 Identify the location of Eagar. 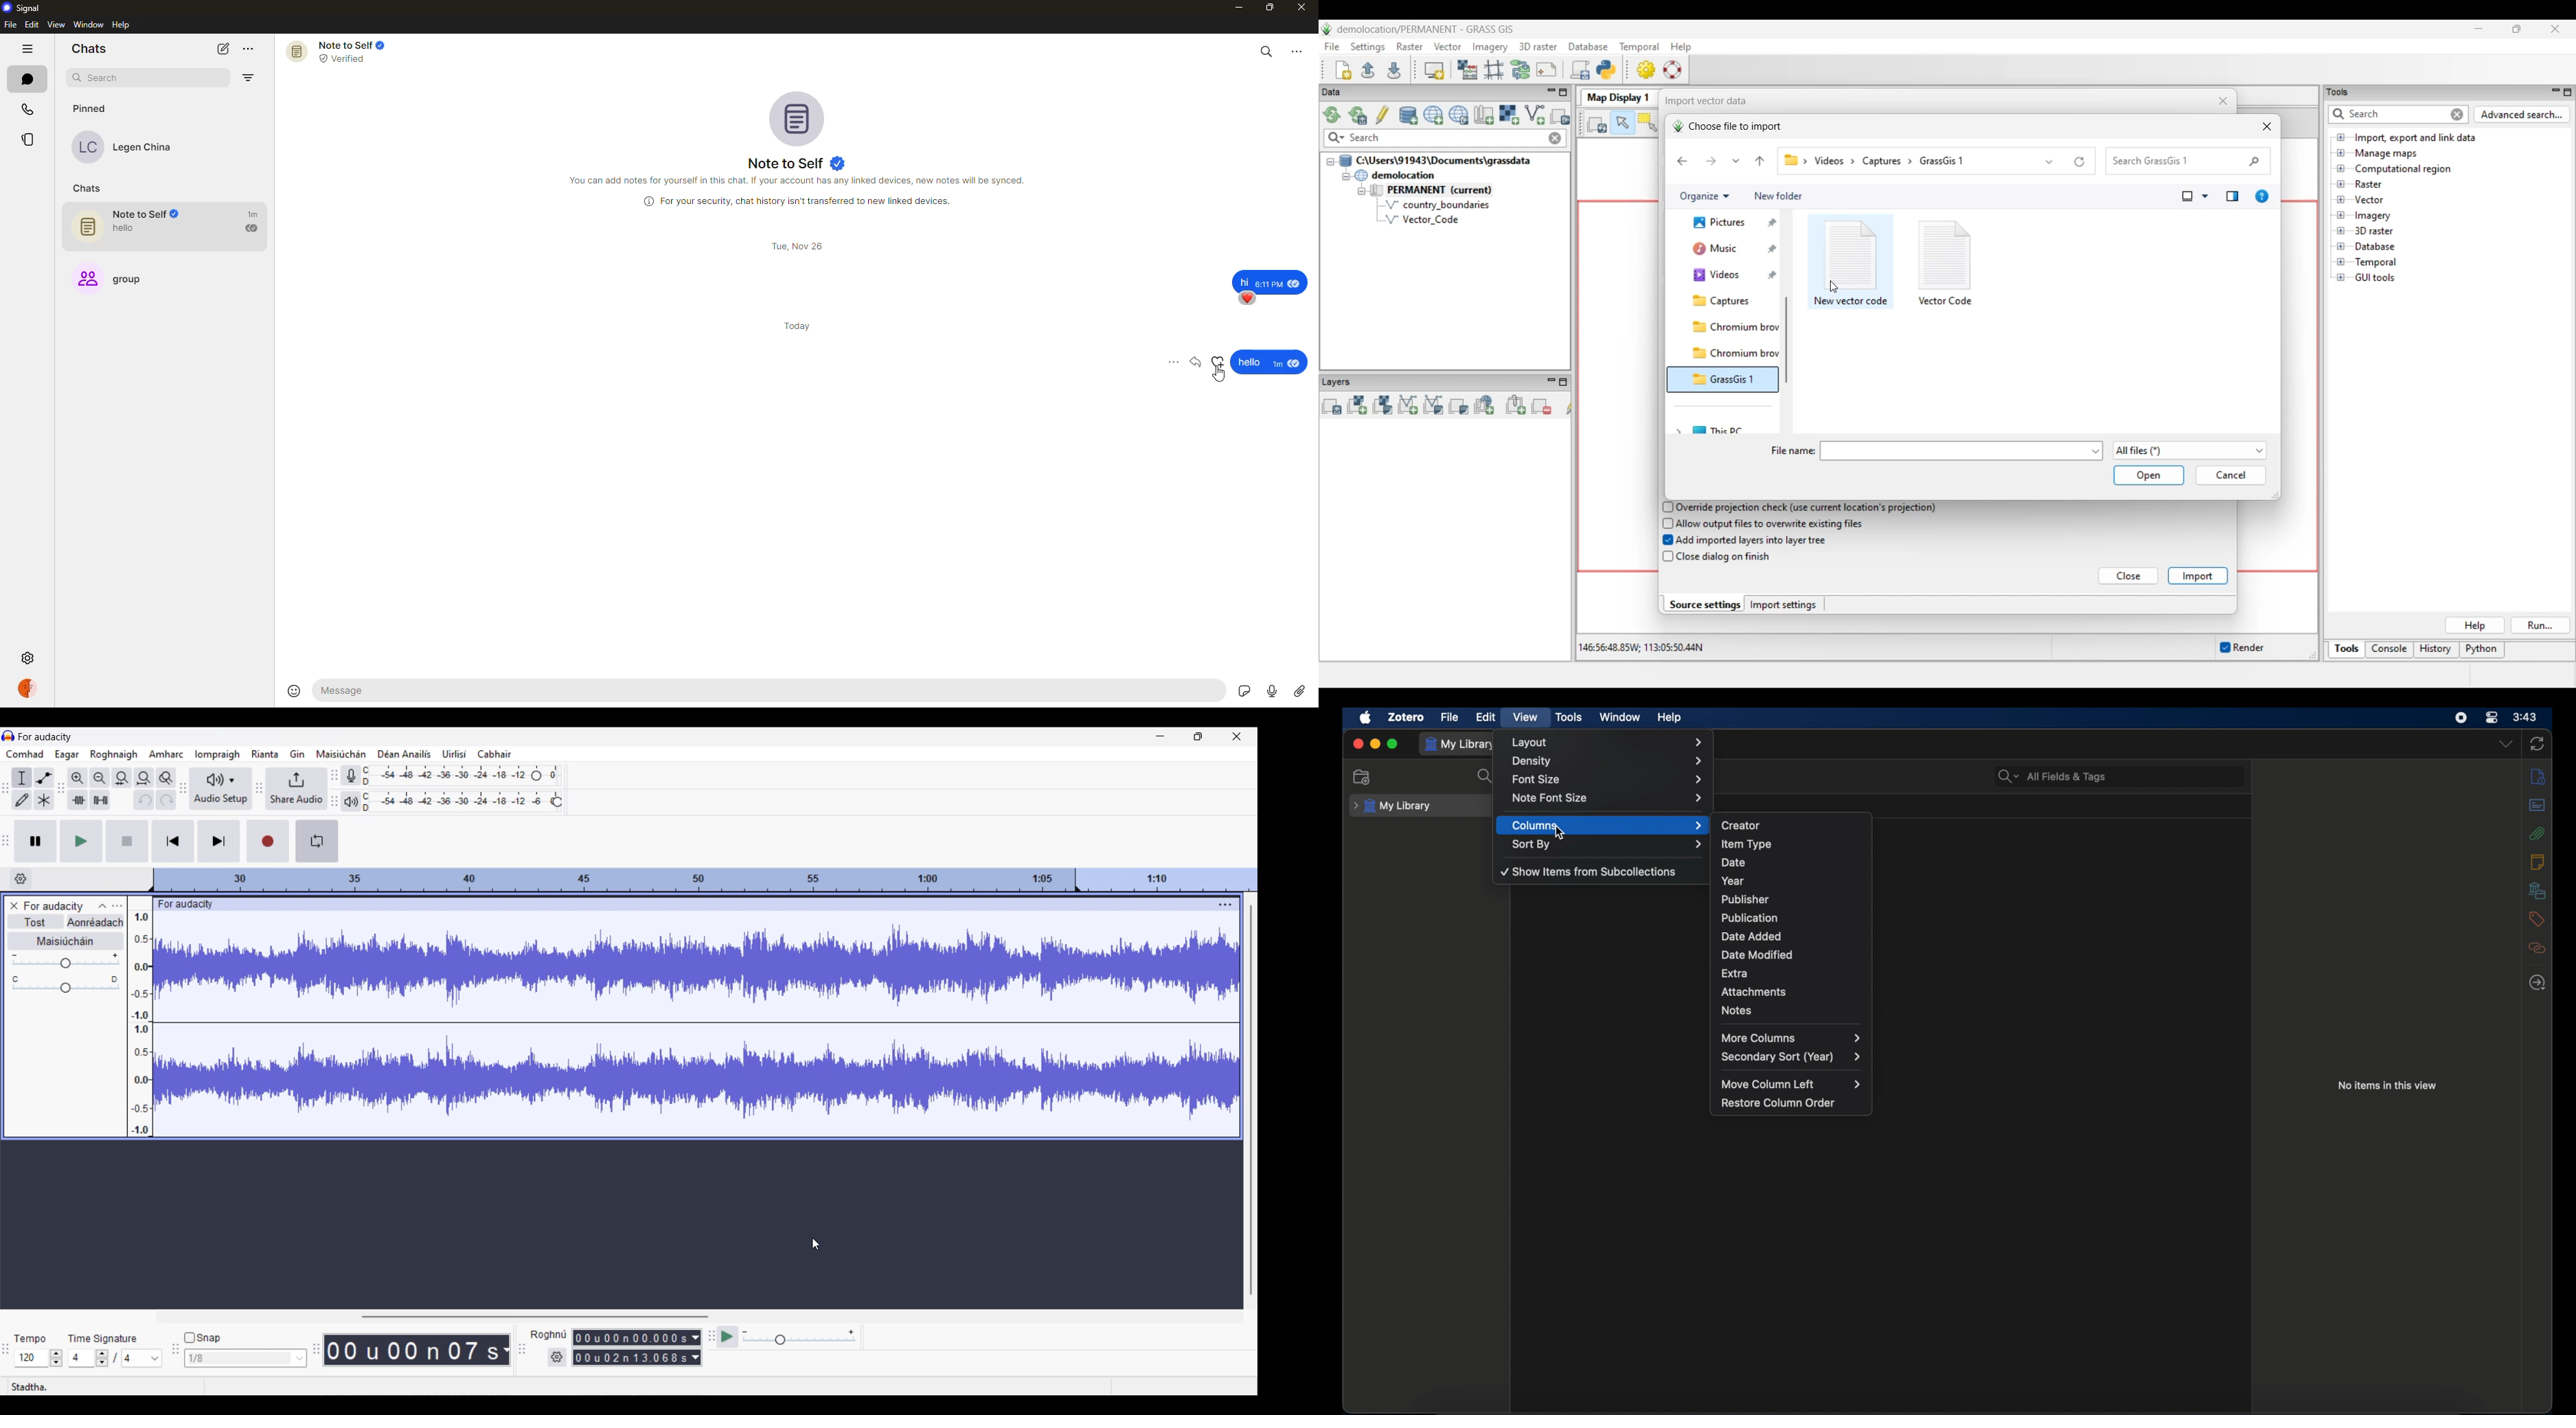
(67, 755).